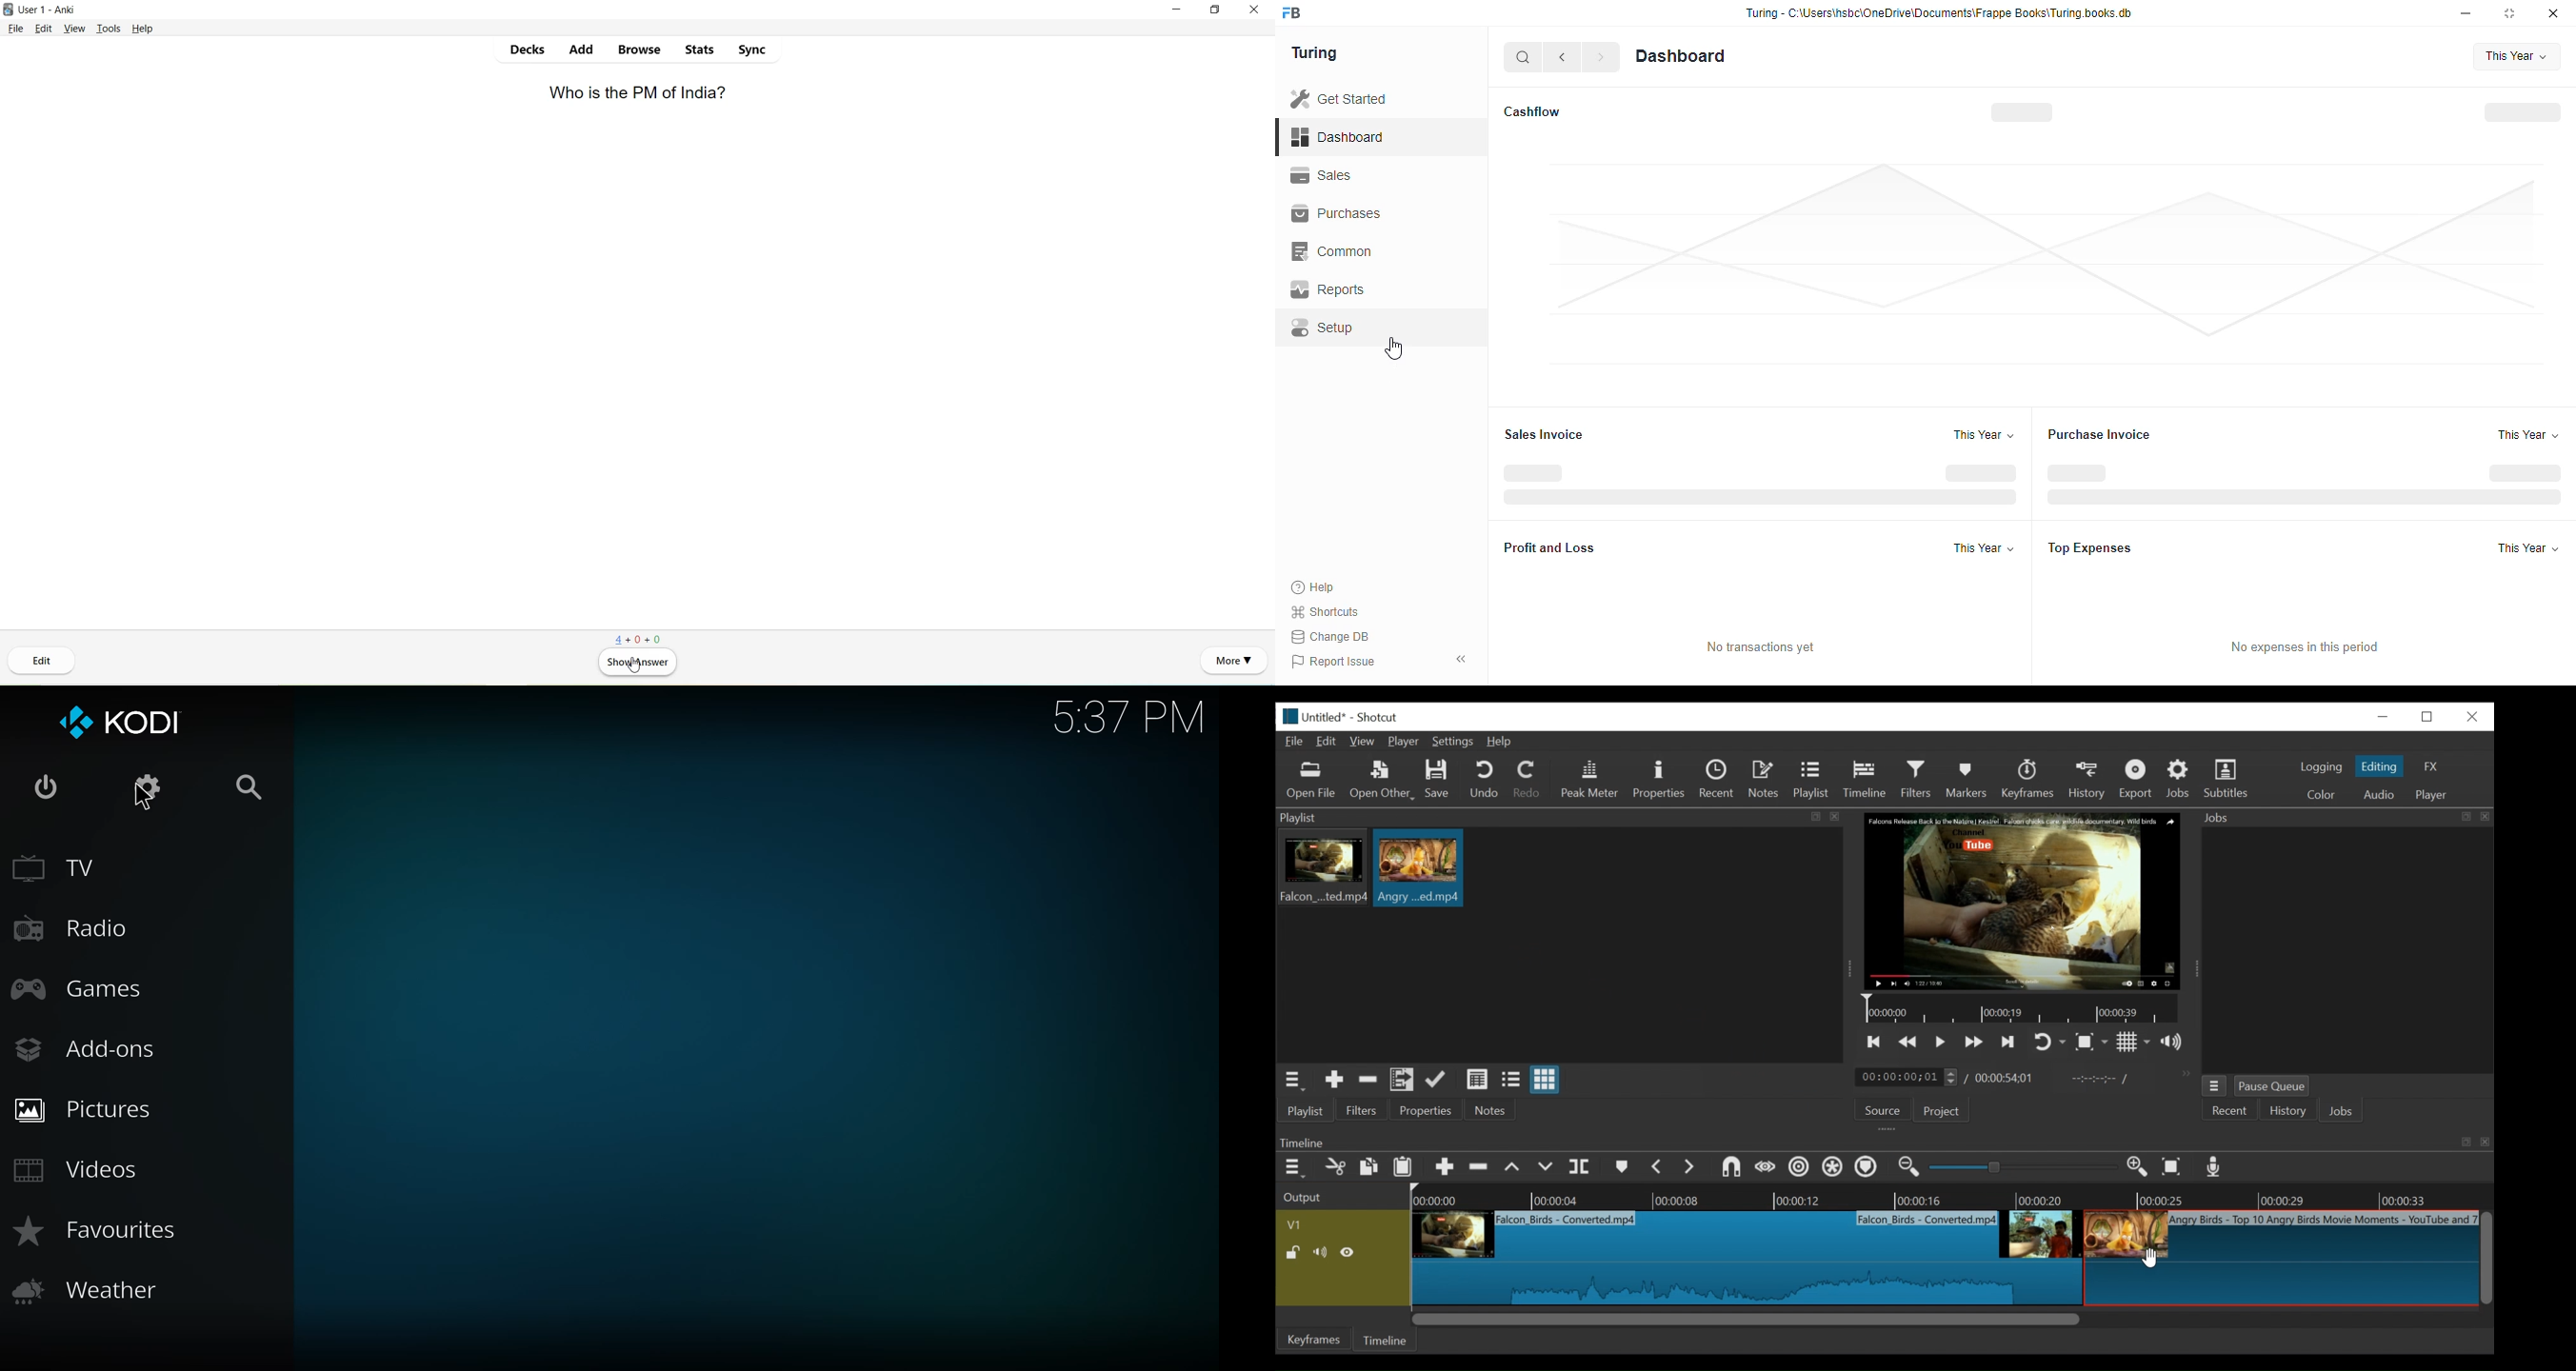 Image resolution: width=2576 pixels, height=1372 pixels. I want to click on Tools, so click(108, 29).